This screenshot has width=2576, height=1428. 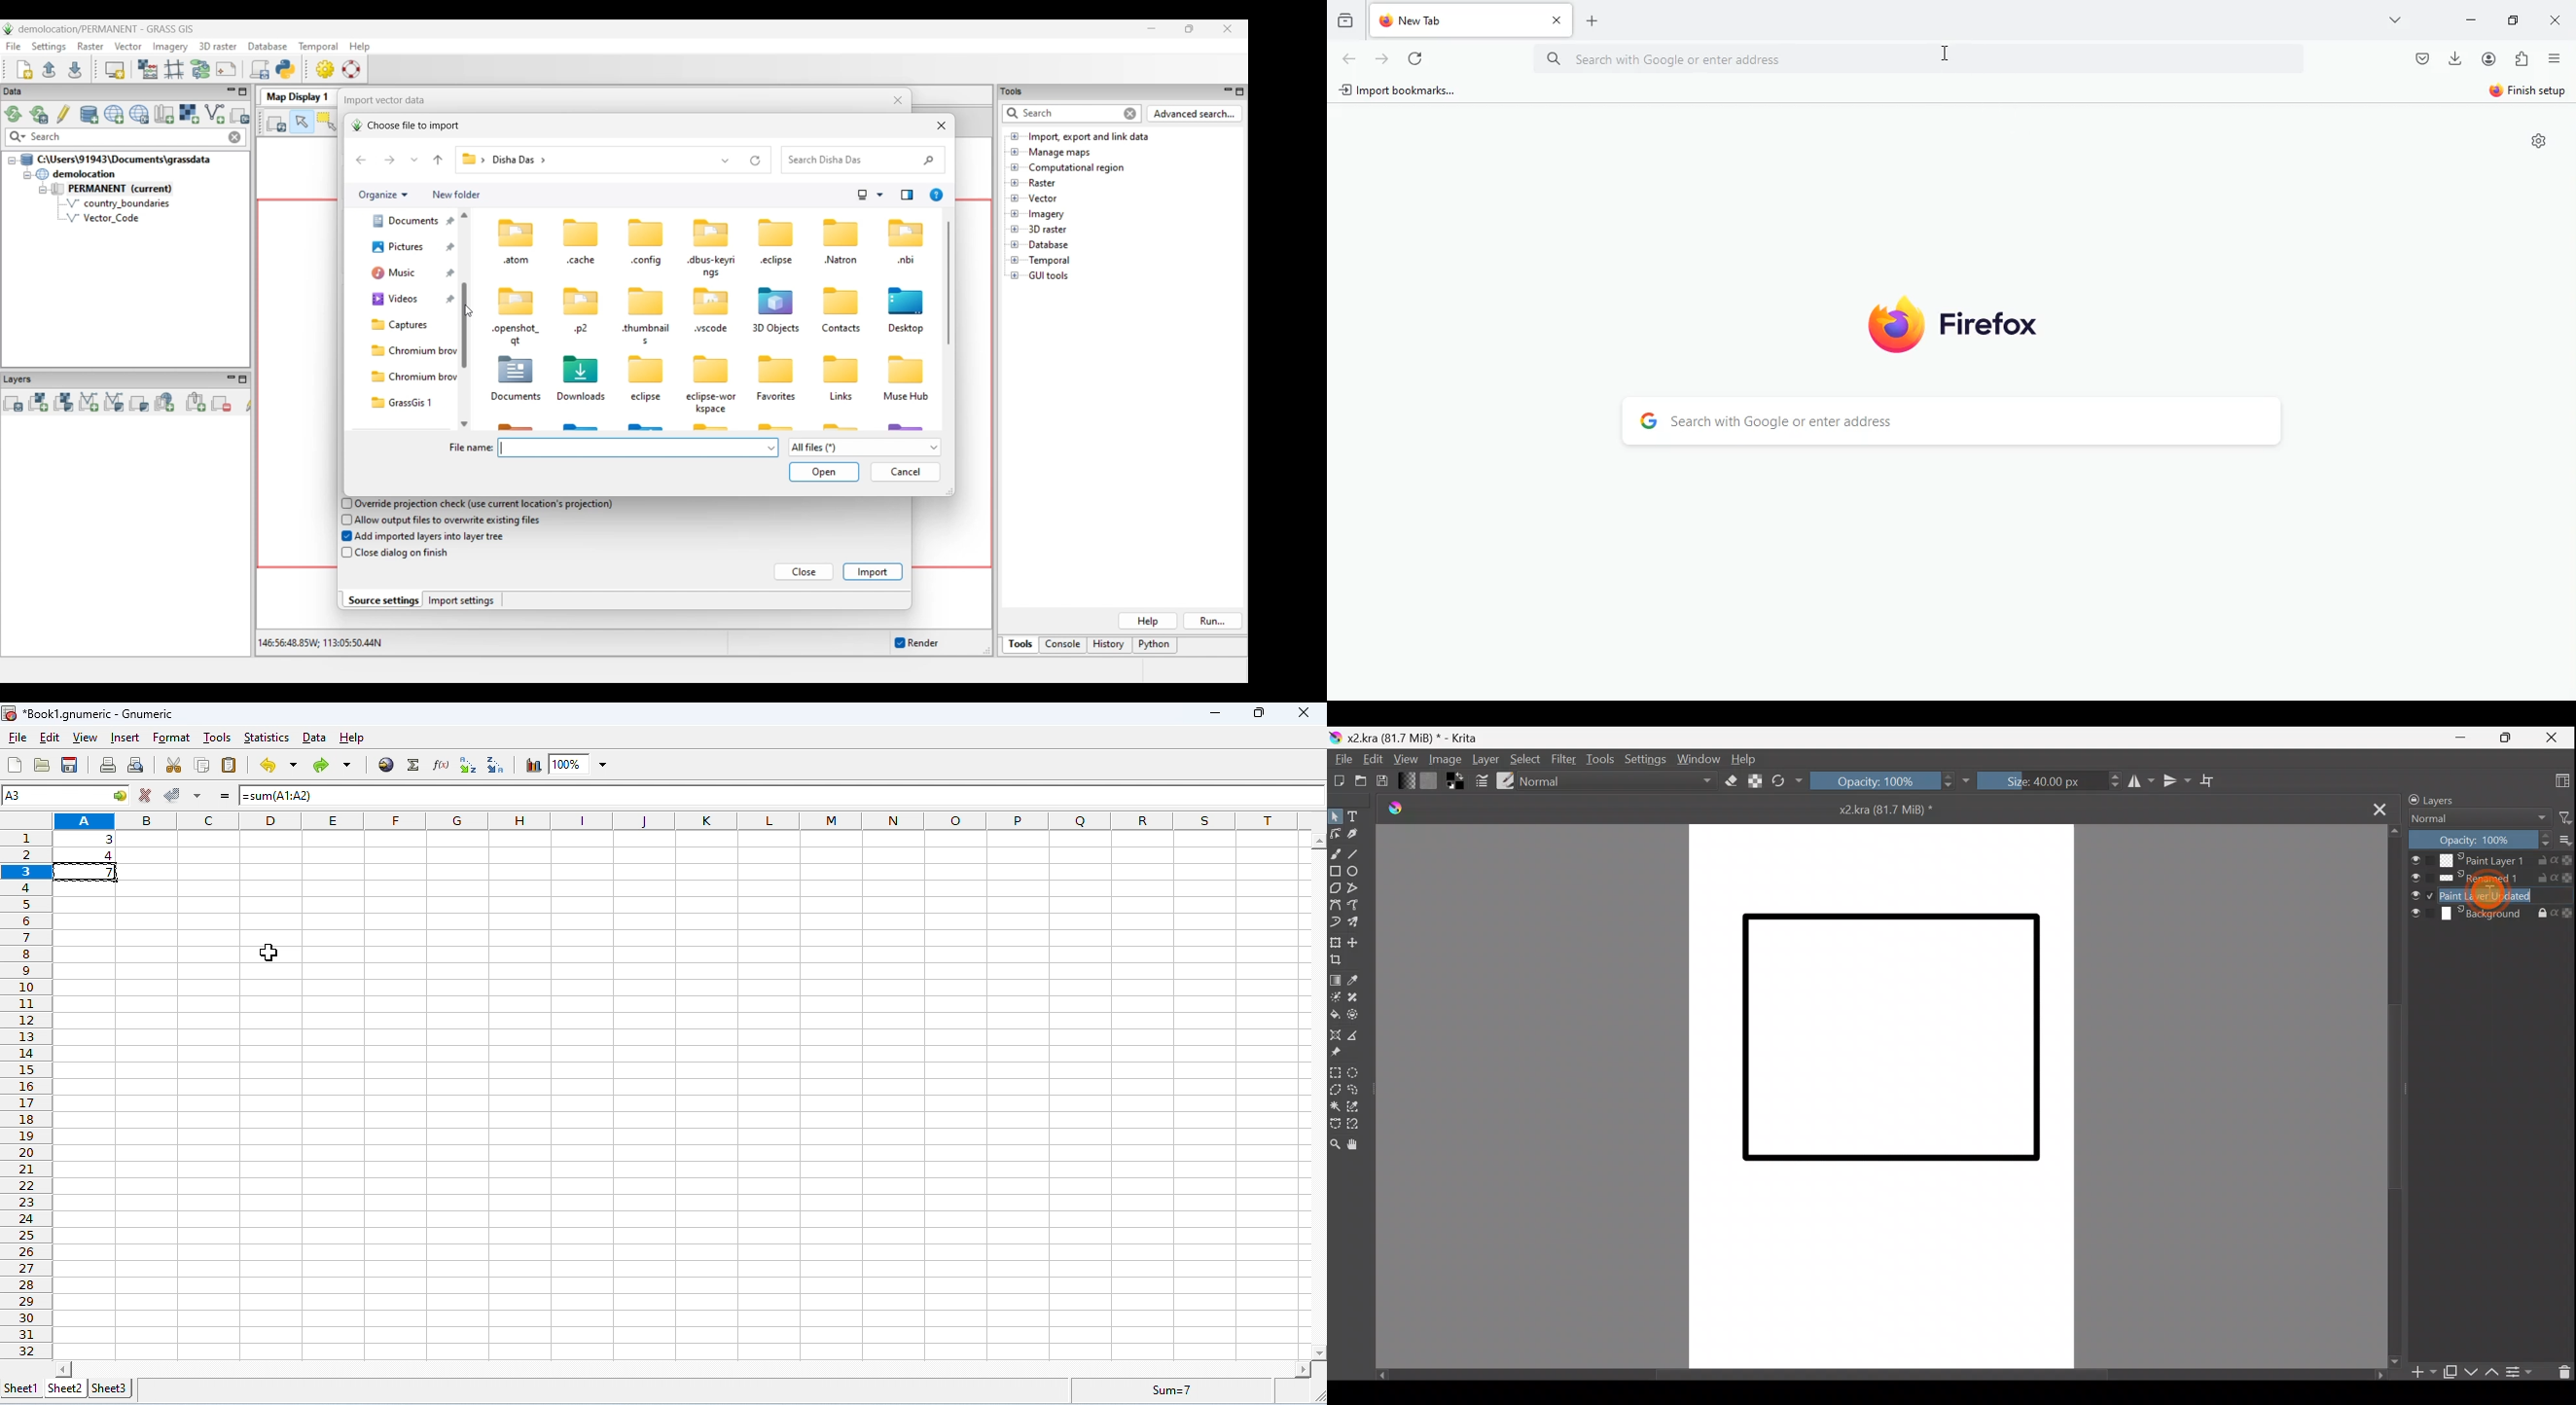 I want to click on Sample a colour from image/current layer, so click(x=1359, y=980).